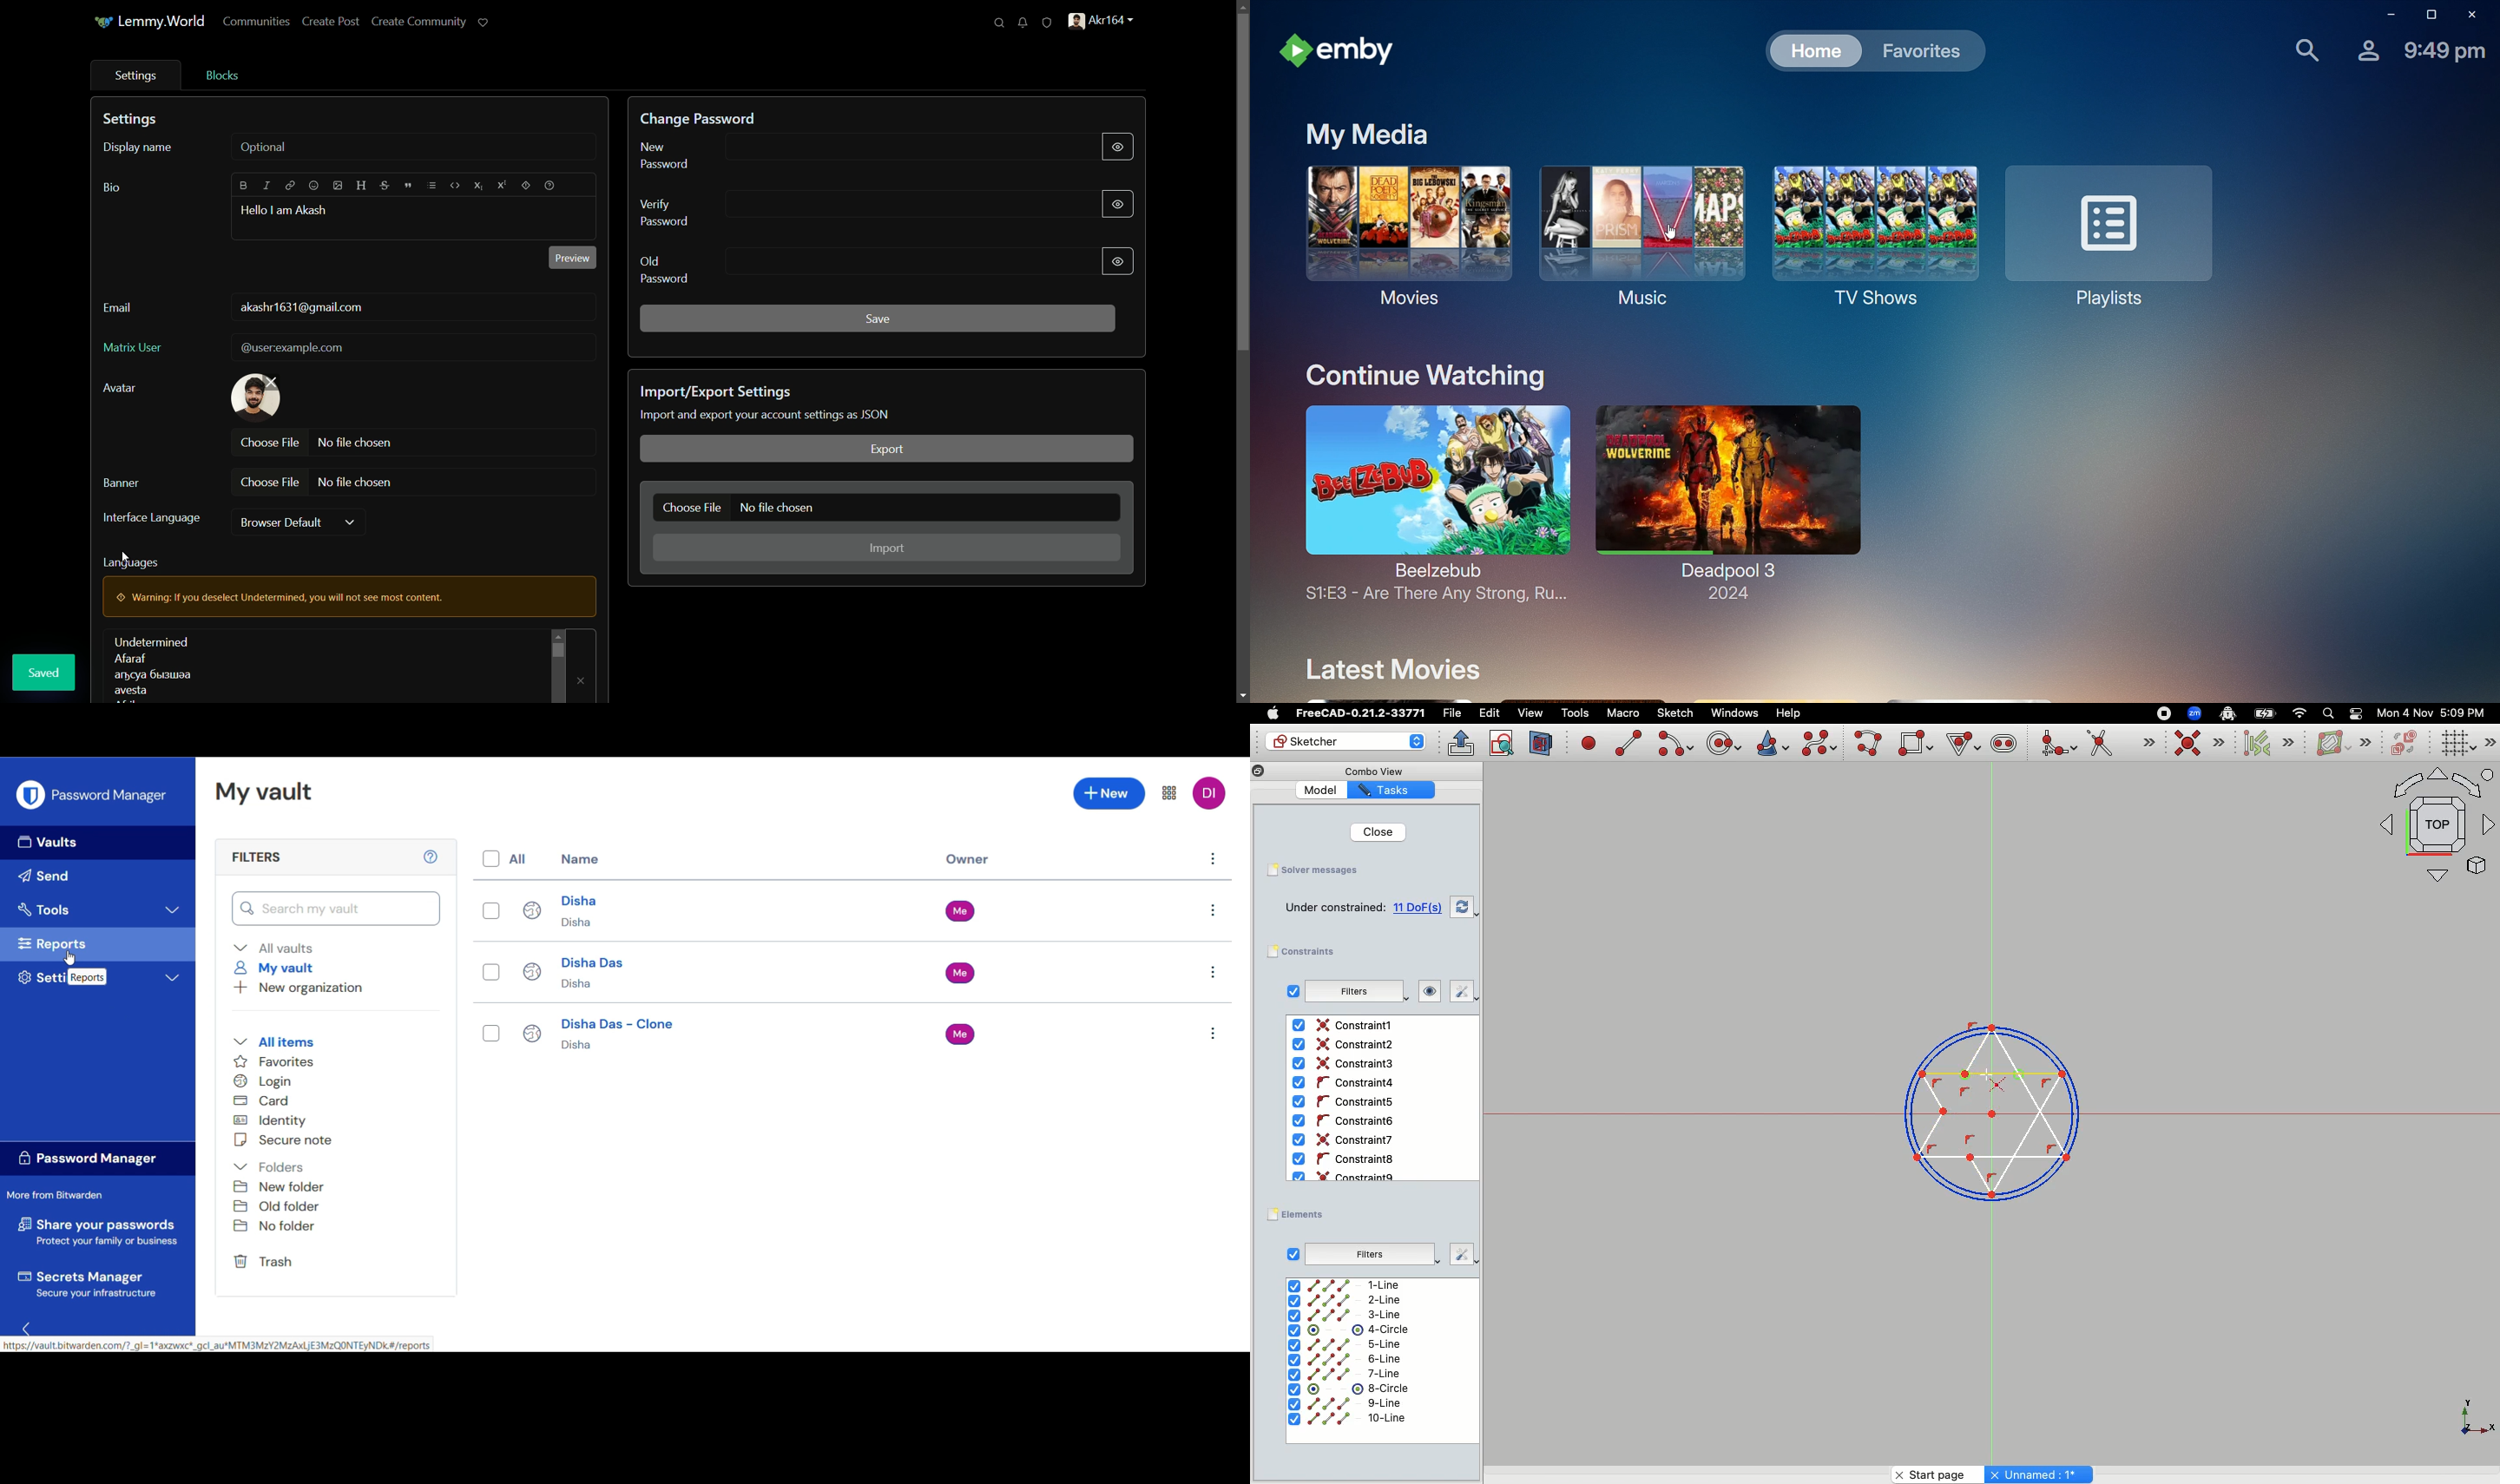 Image resolution: width=2520 pixels, height=1484 pixels. I want to click on Constaint6, so click(1346, 1121).